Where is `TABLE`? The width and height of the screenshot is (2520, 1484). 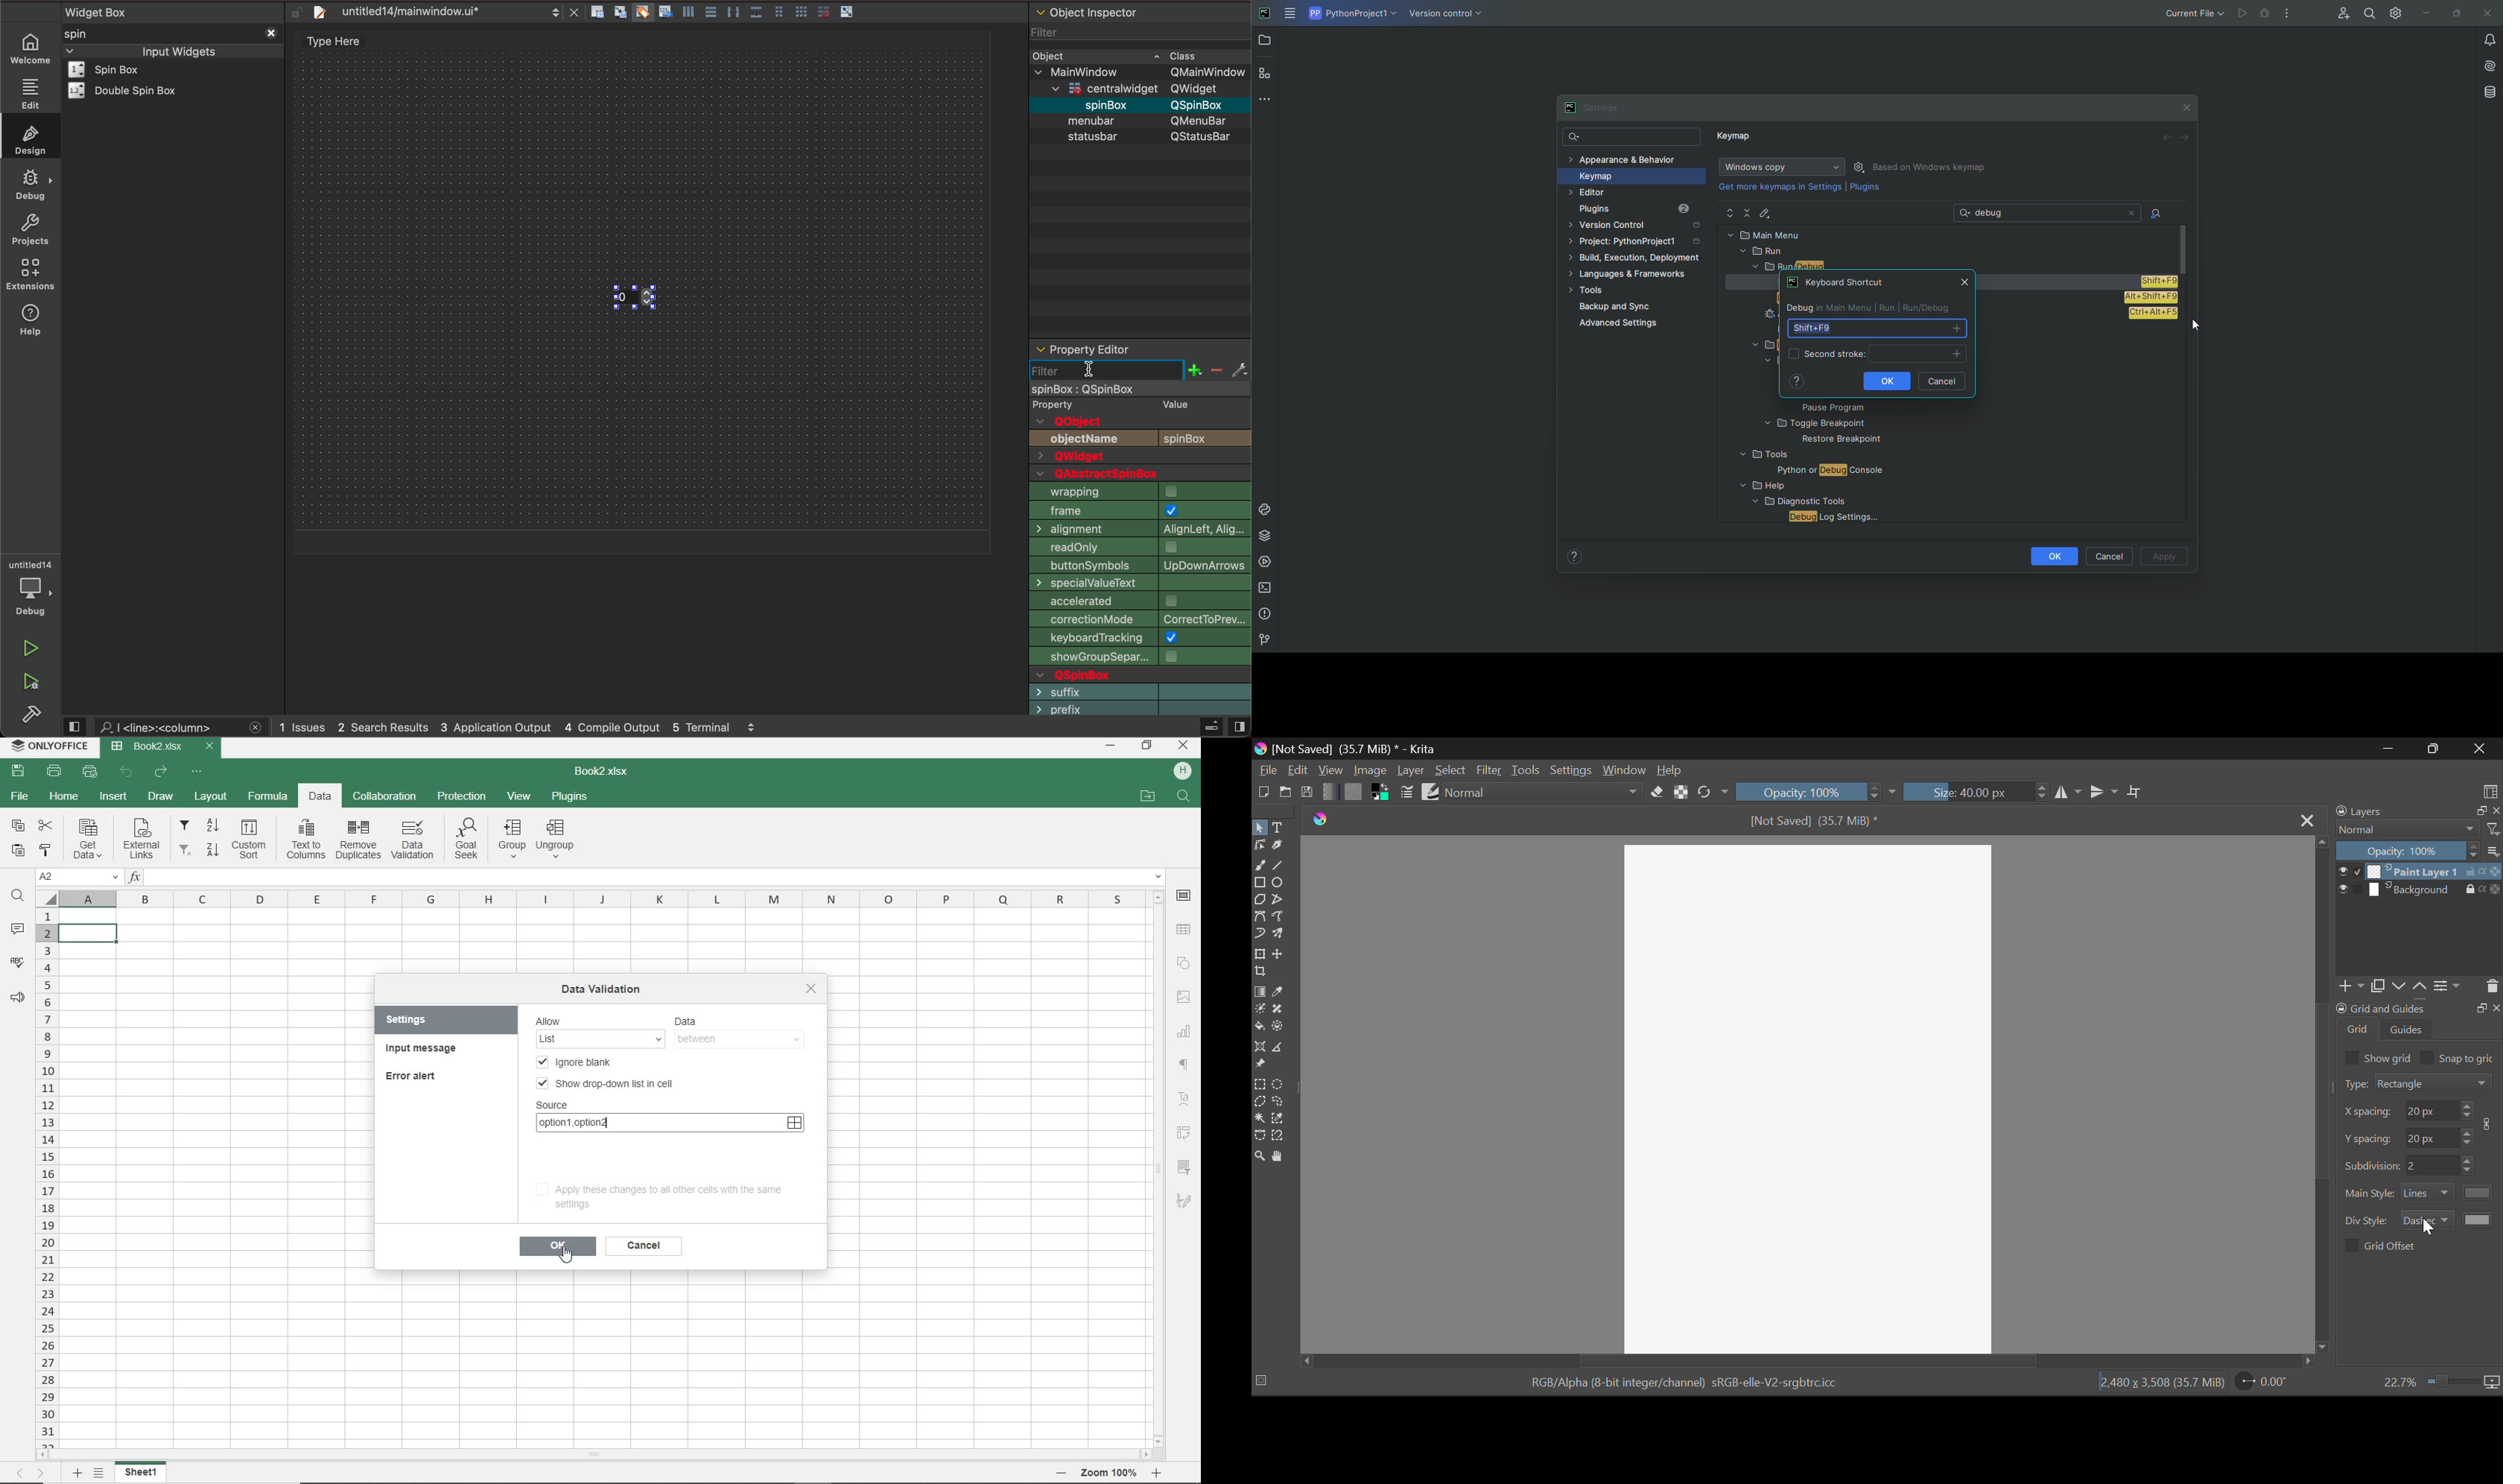 TABLE is located at coordinates (1185, 929).